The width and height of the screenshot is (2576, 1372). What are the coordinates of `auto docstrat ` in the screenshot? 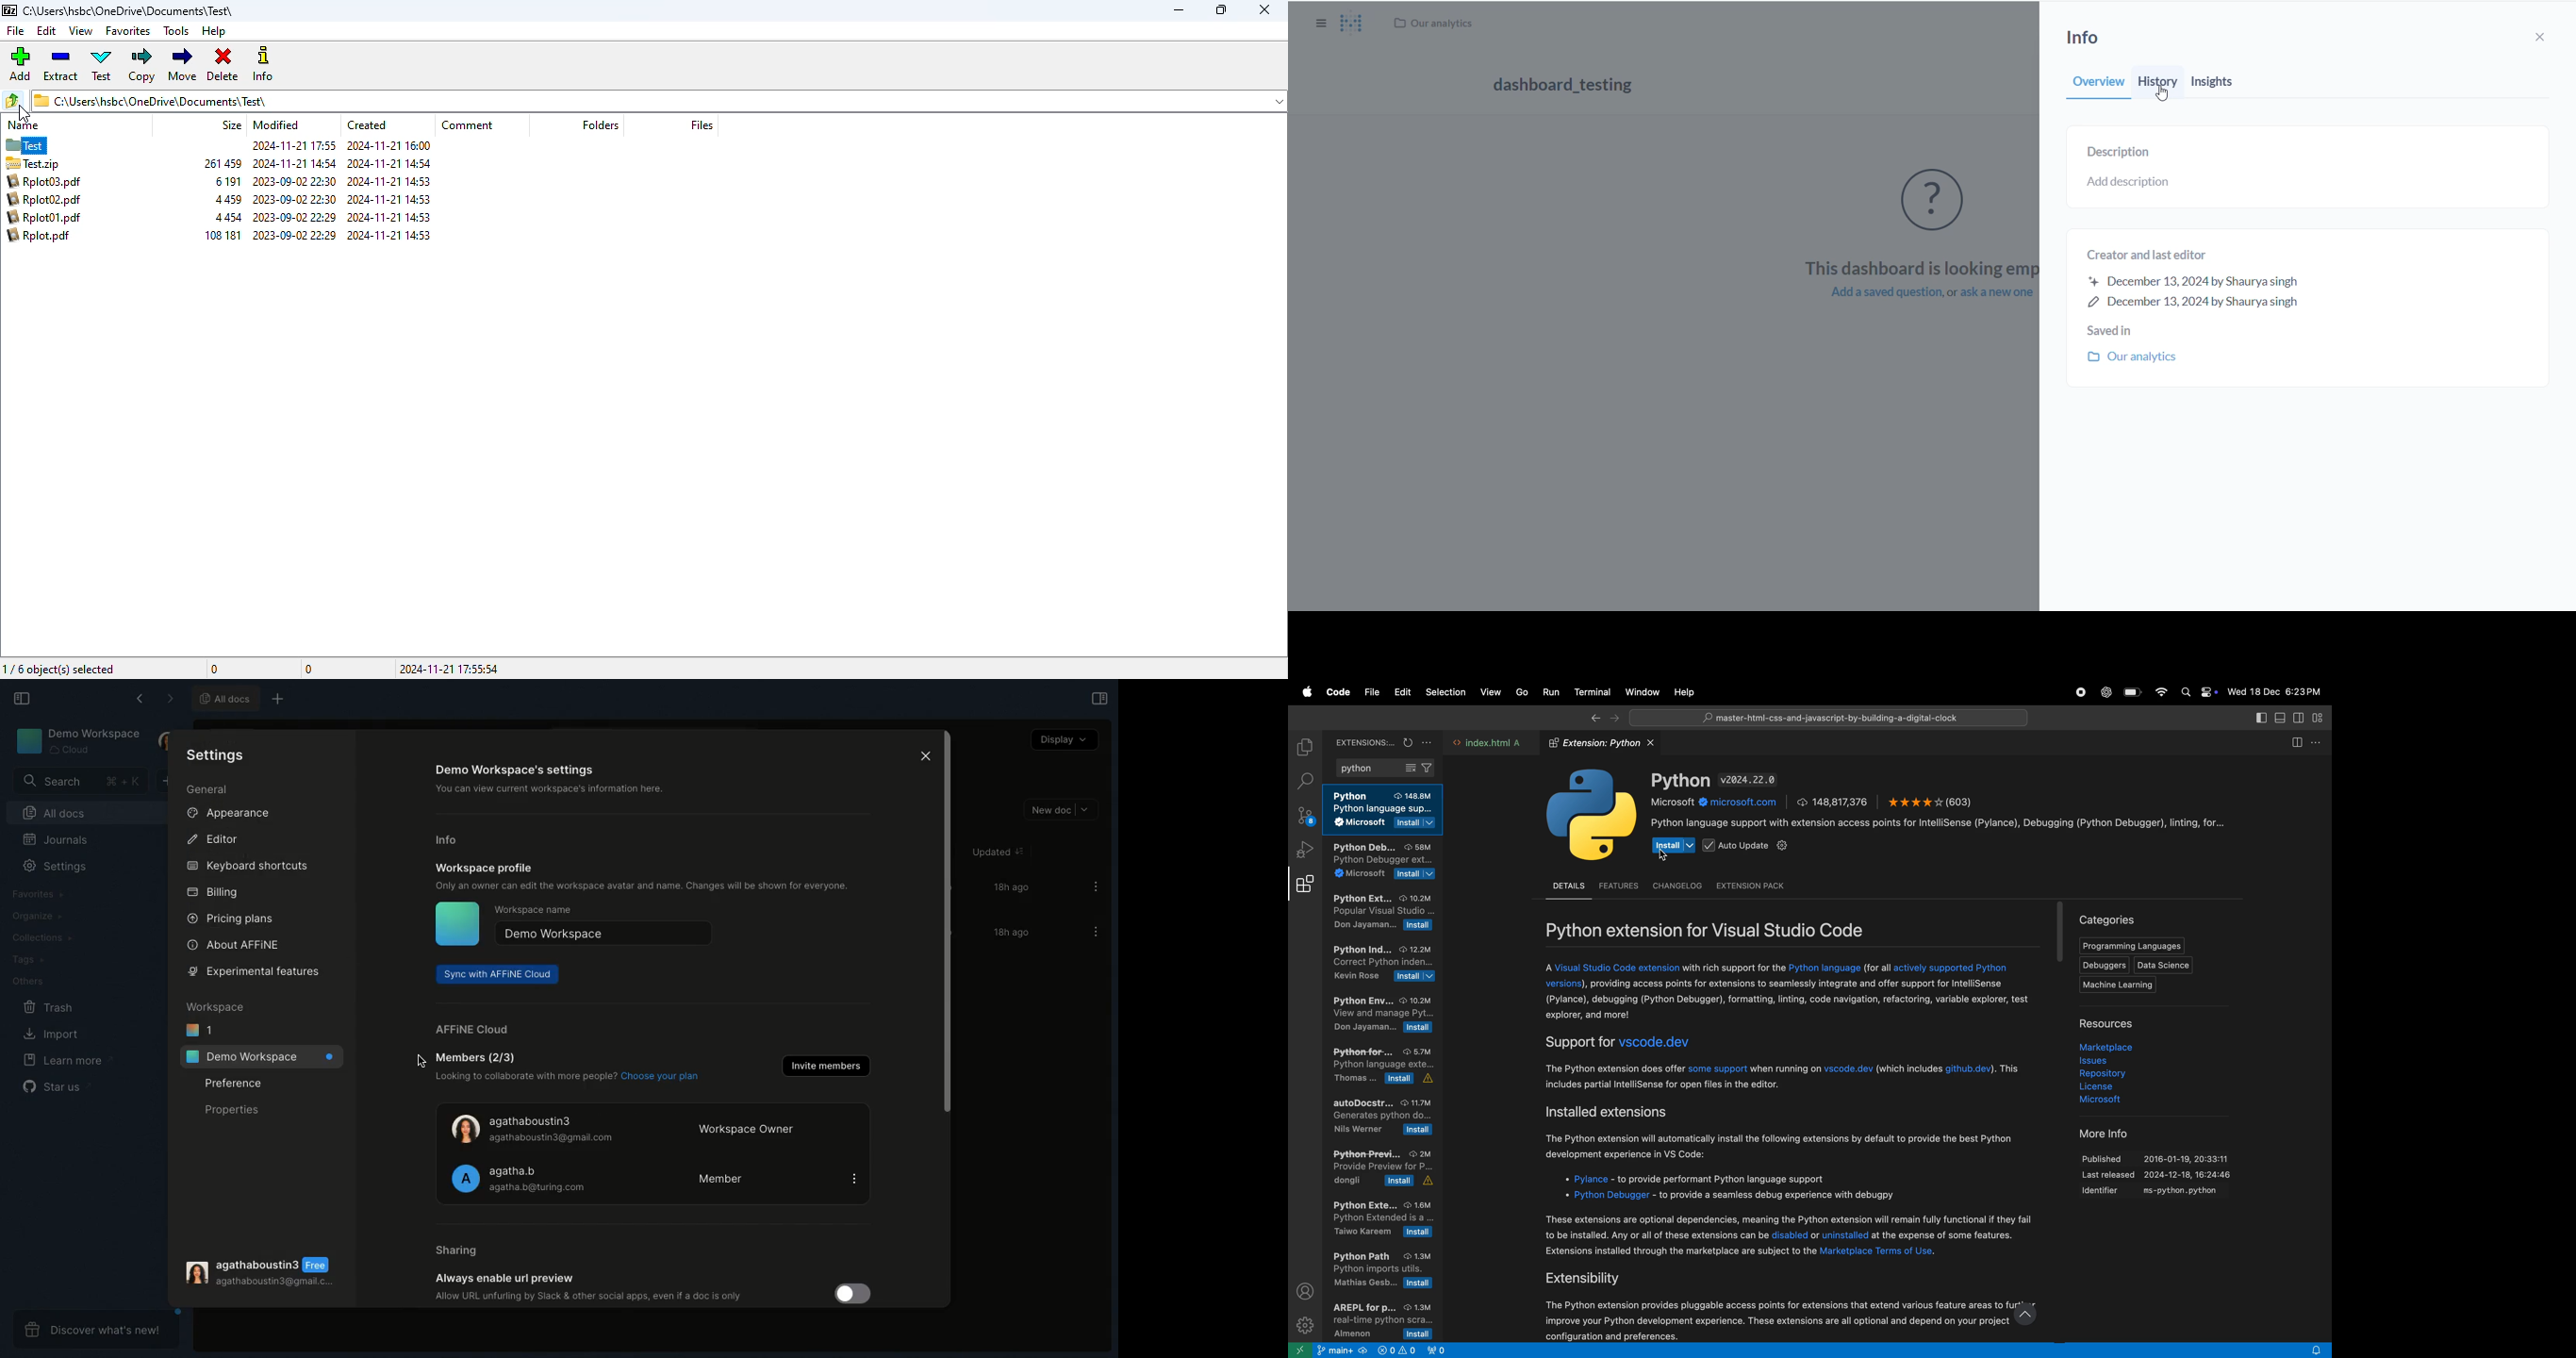 It's located at (1383, 1117).